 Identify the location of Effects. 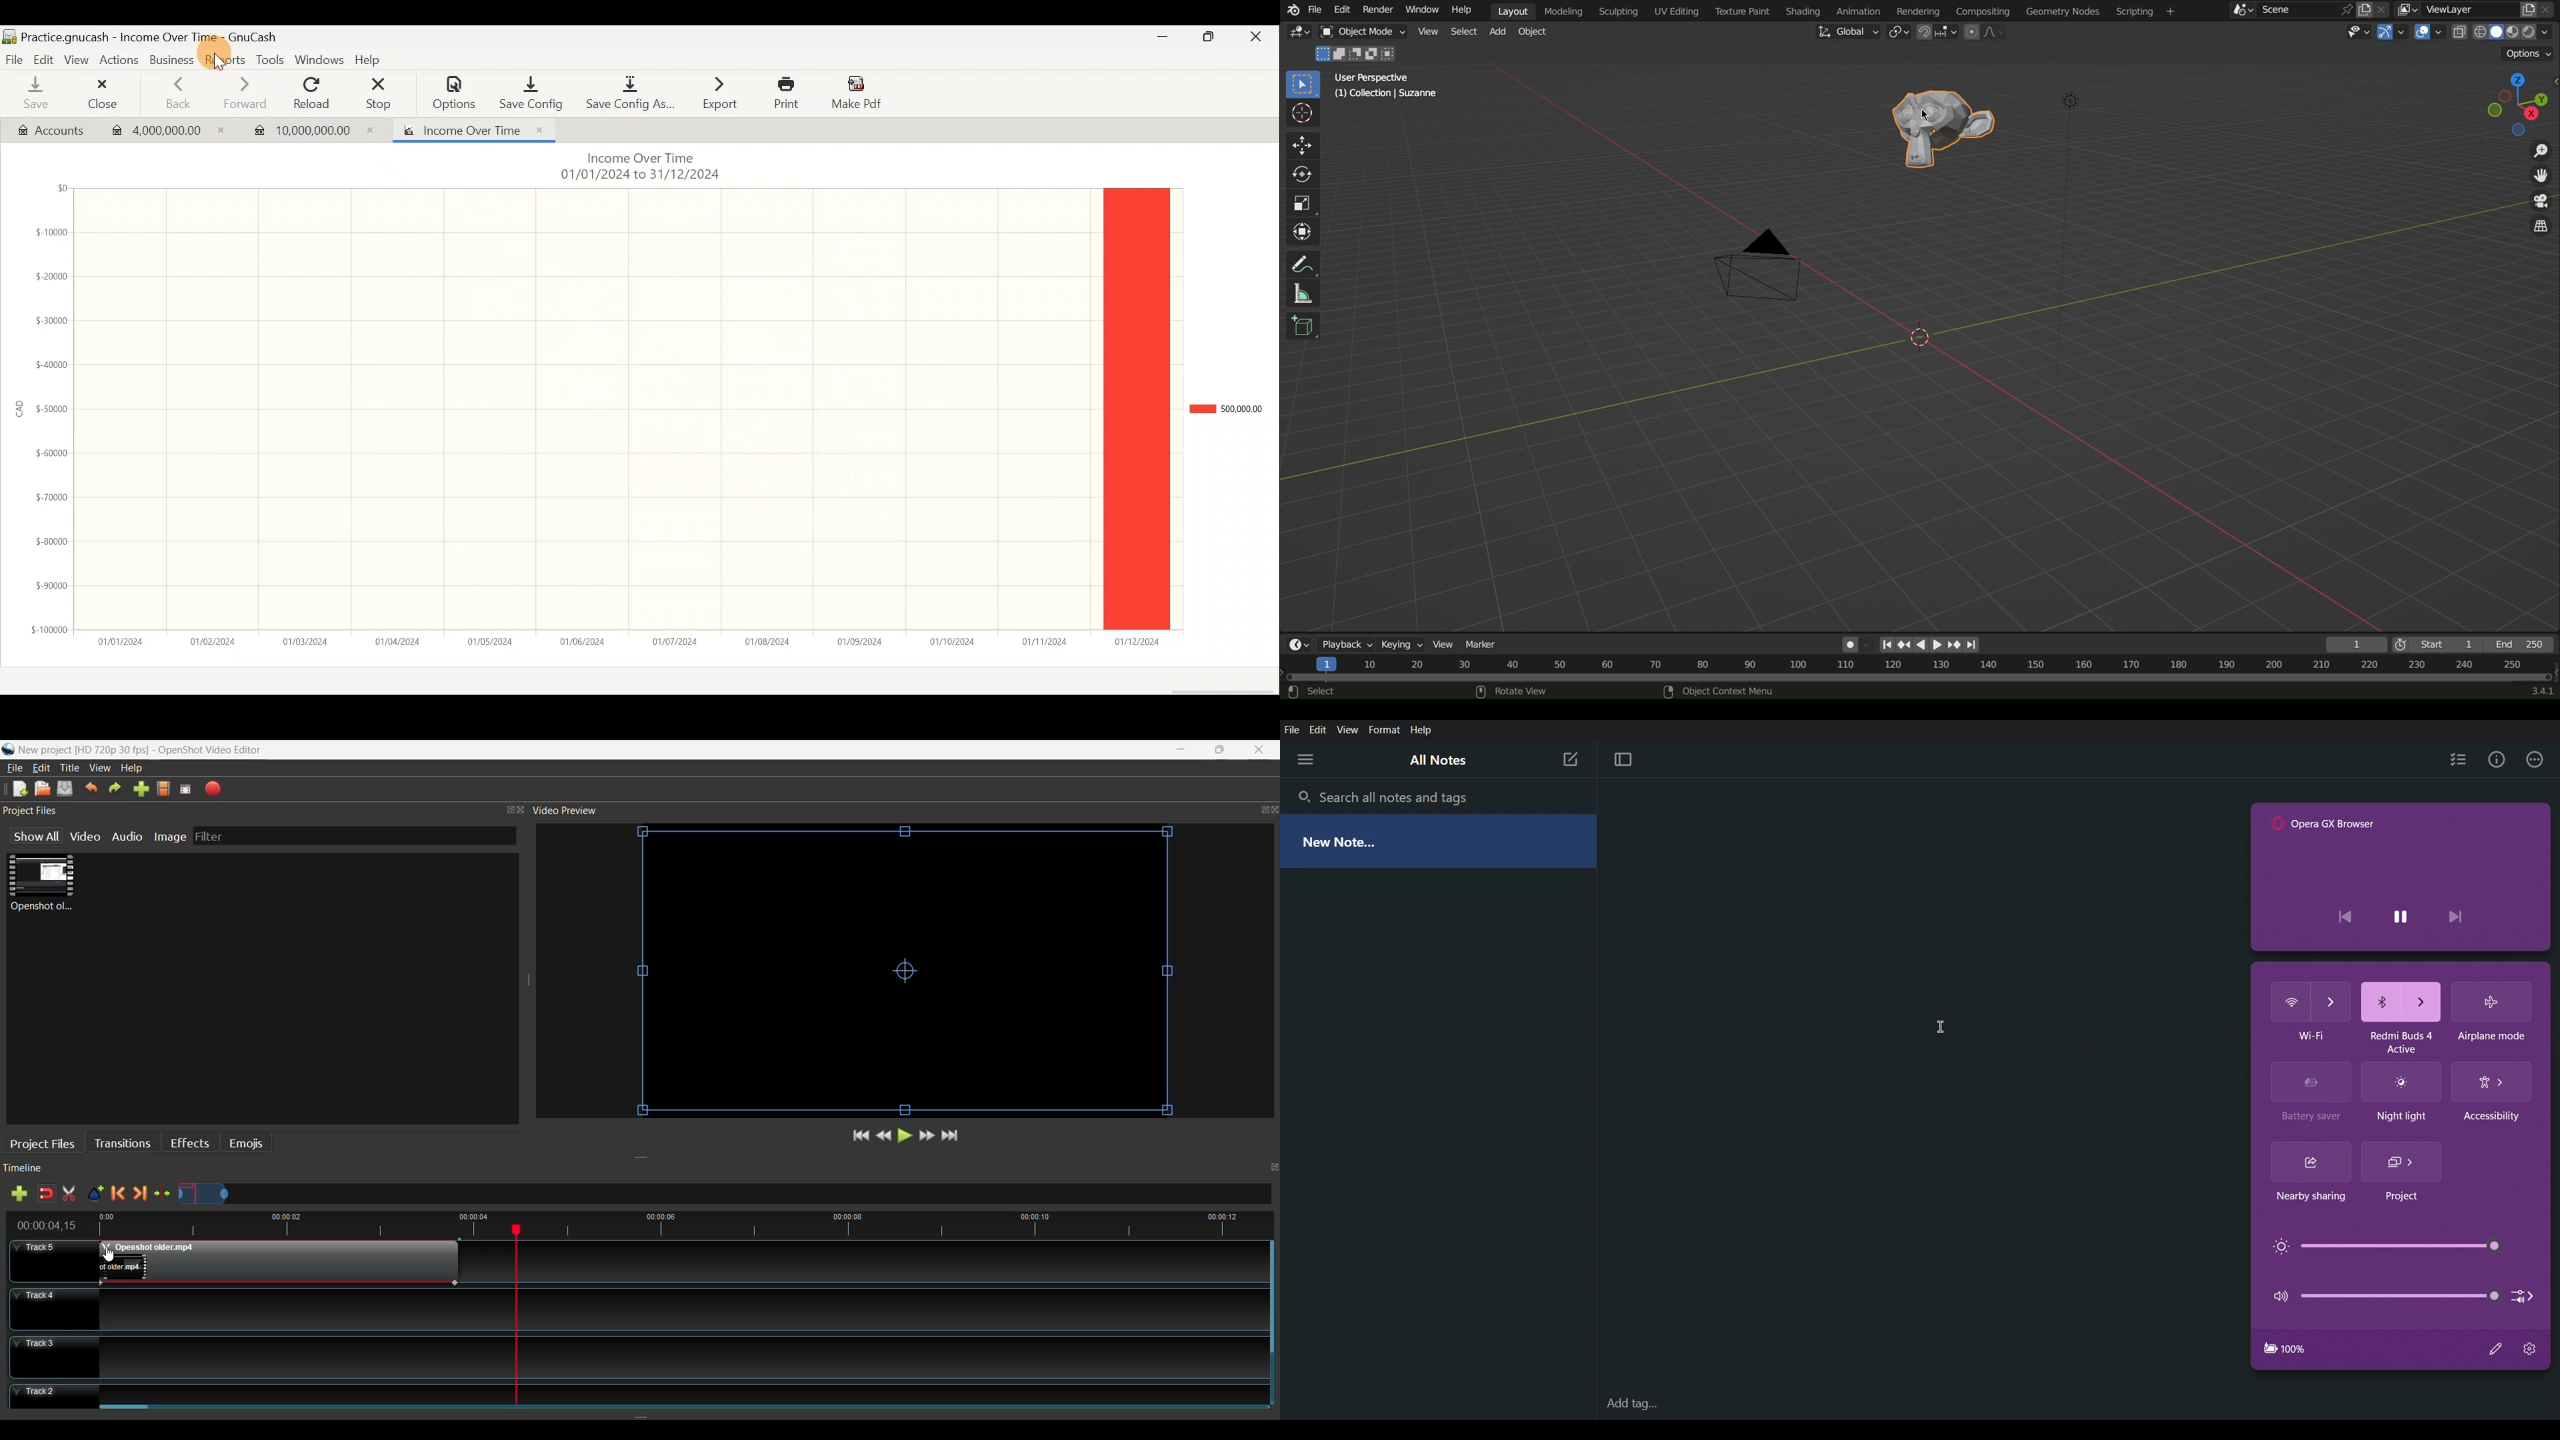
(190, 1145).